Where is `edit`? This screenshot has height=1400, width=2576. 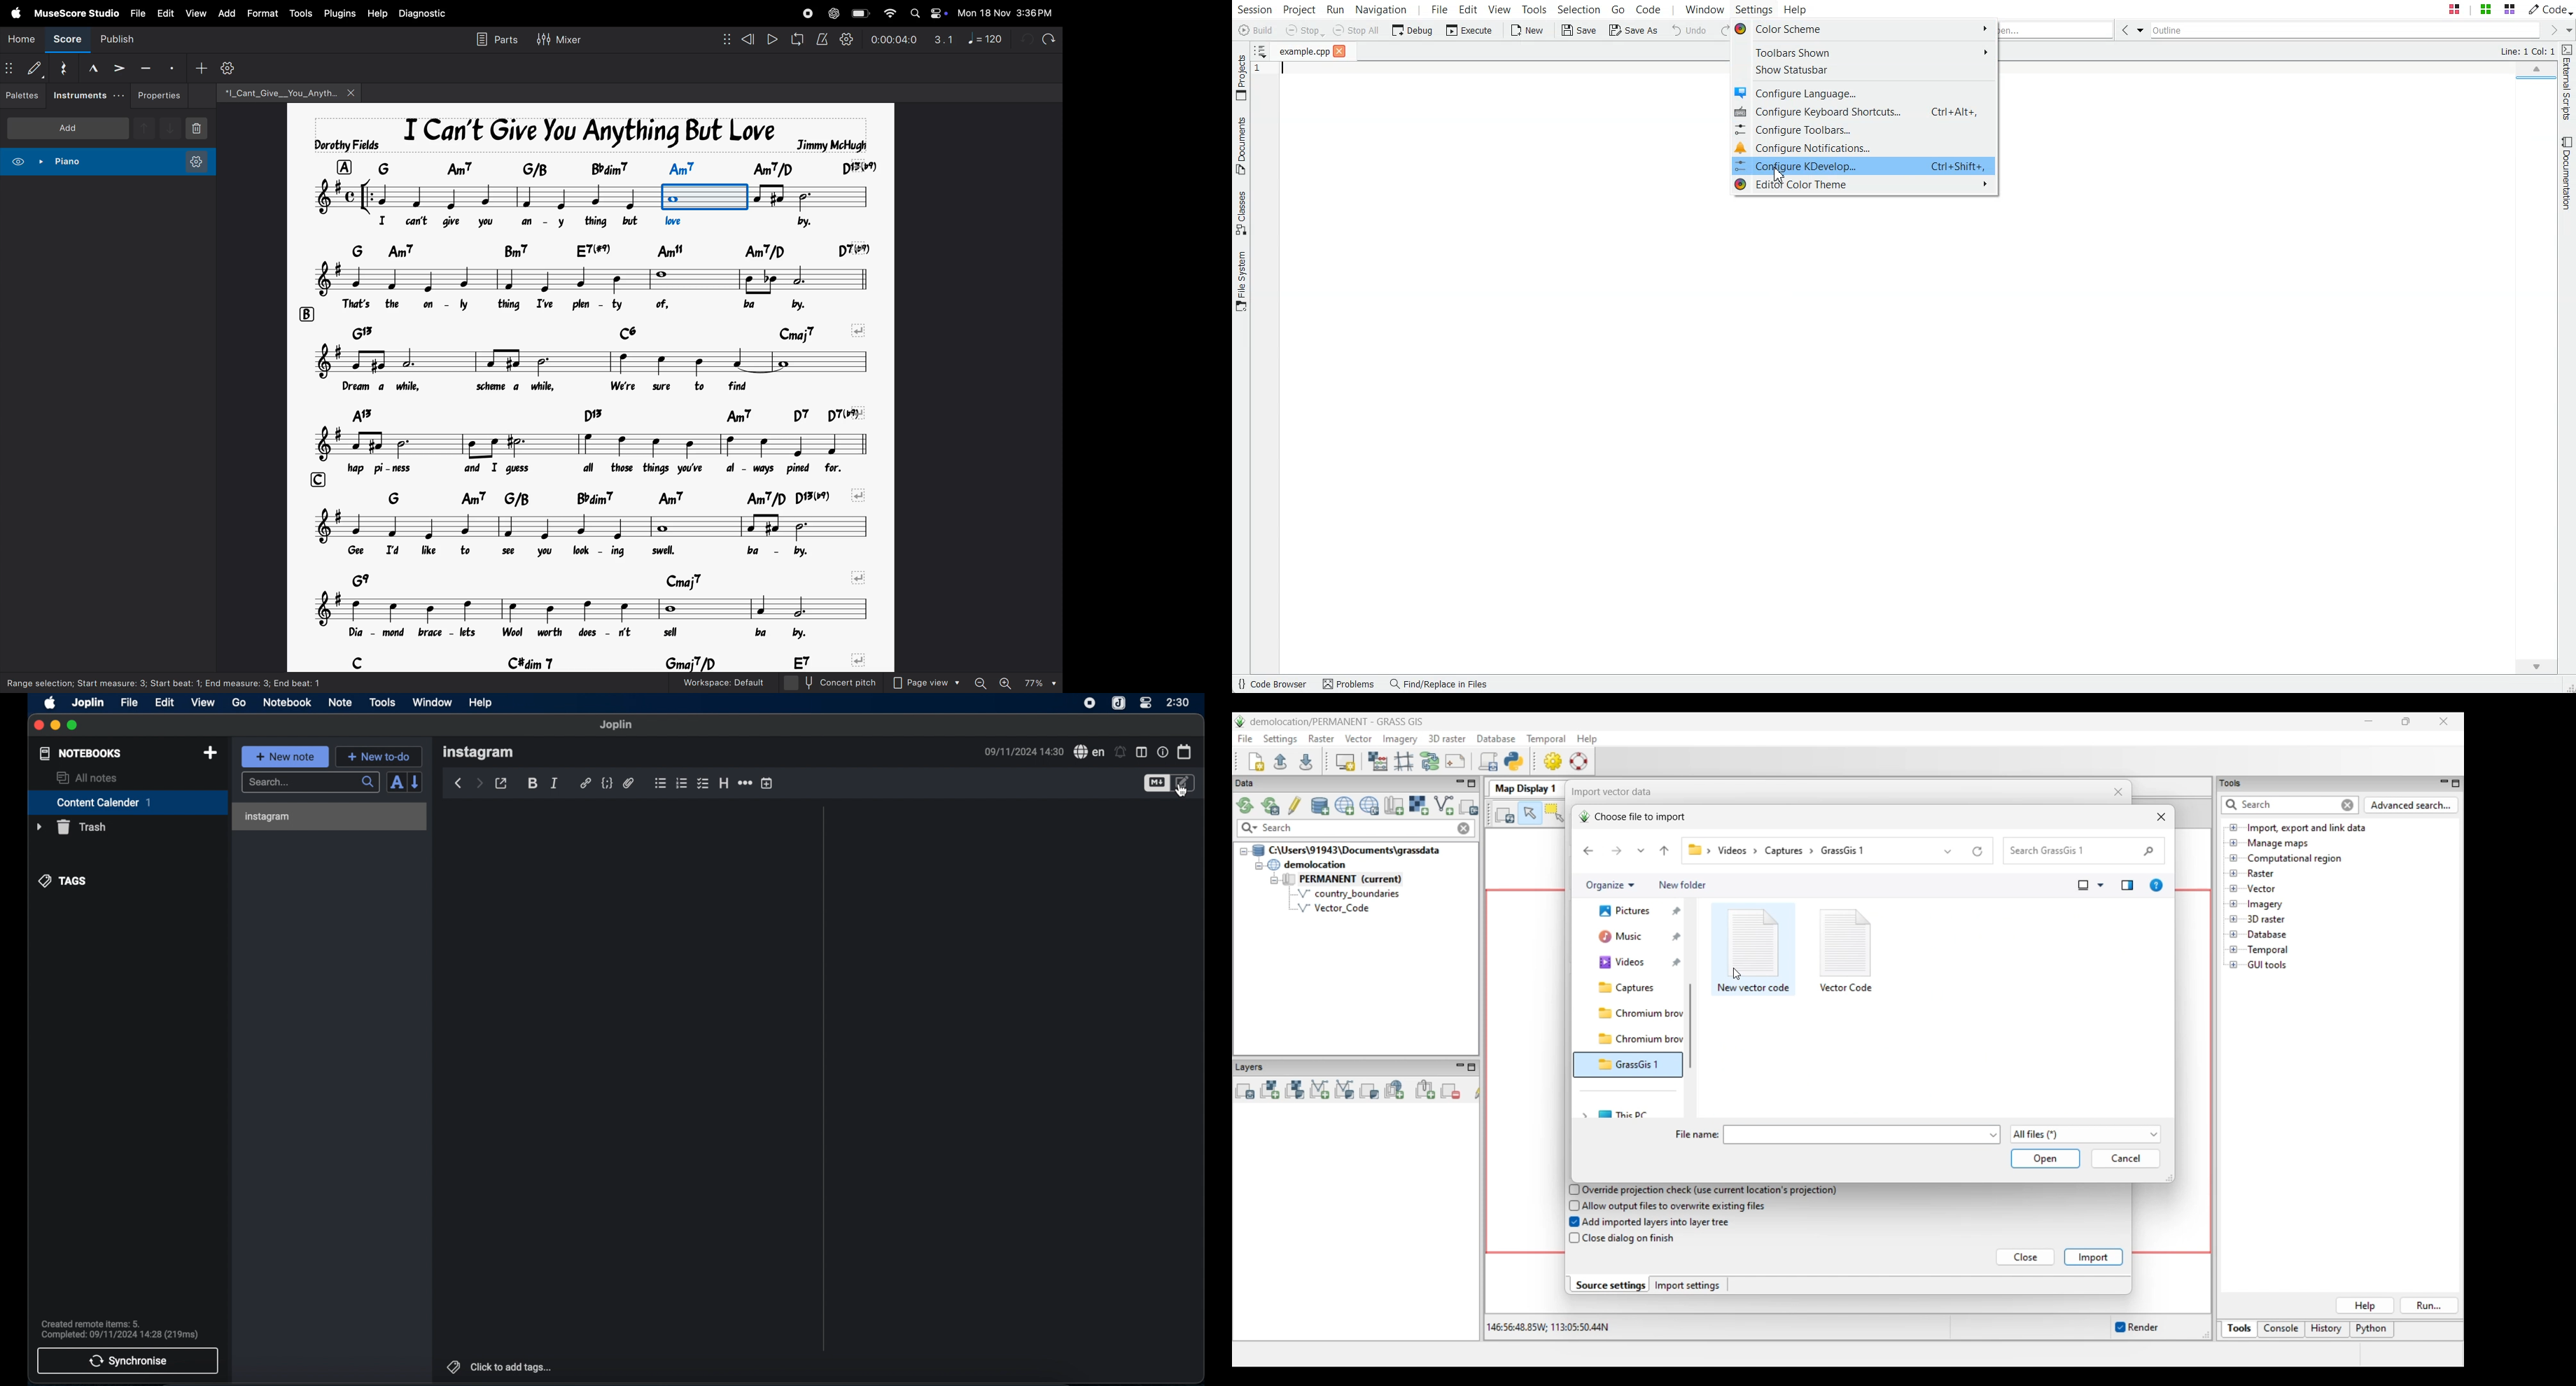
edit is located at coordinates (166, 703).